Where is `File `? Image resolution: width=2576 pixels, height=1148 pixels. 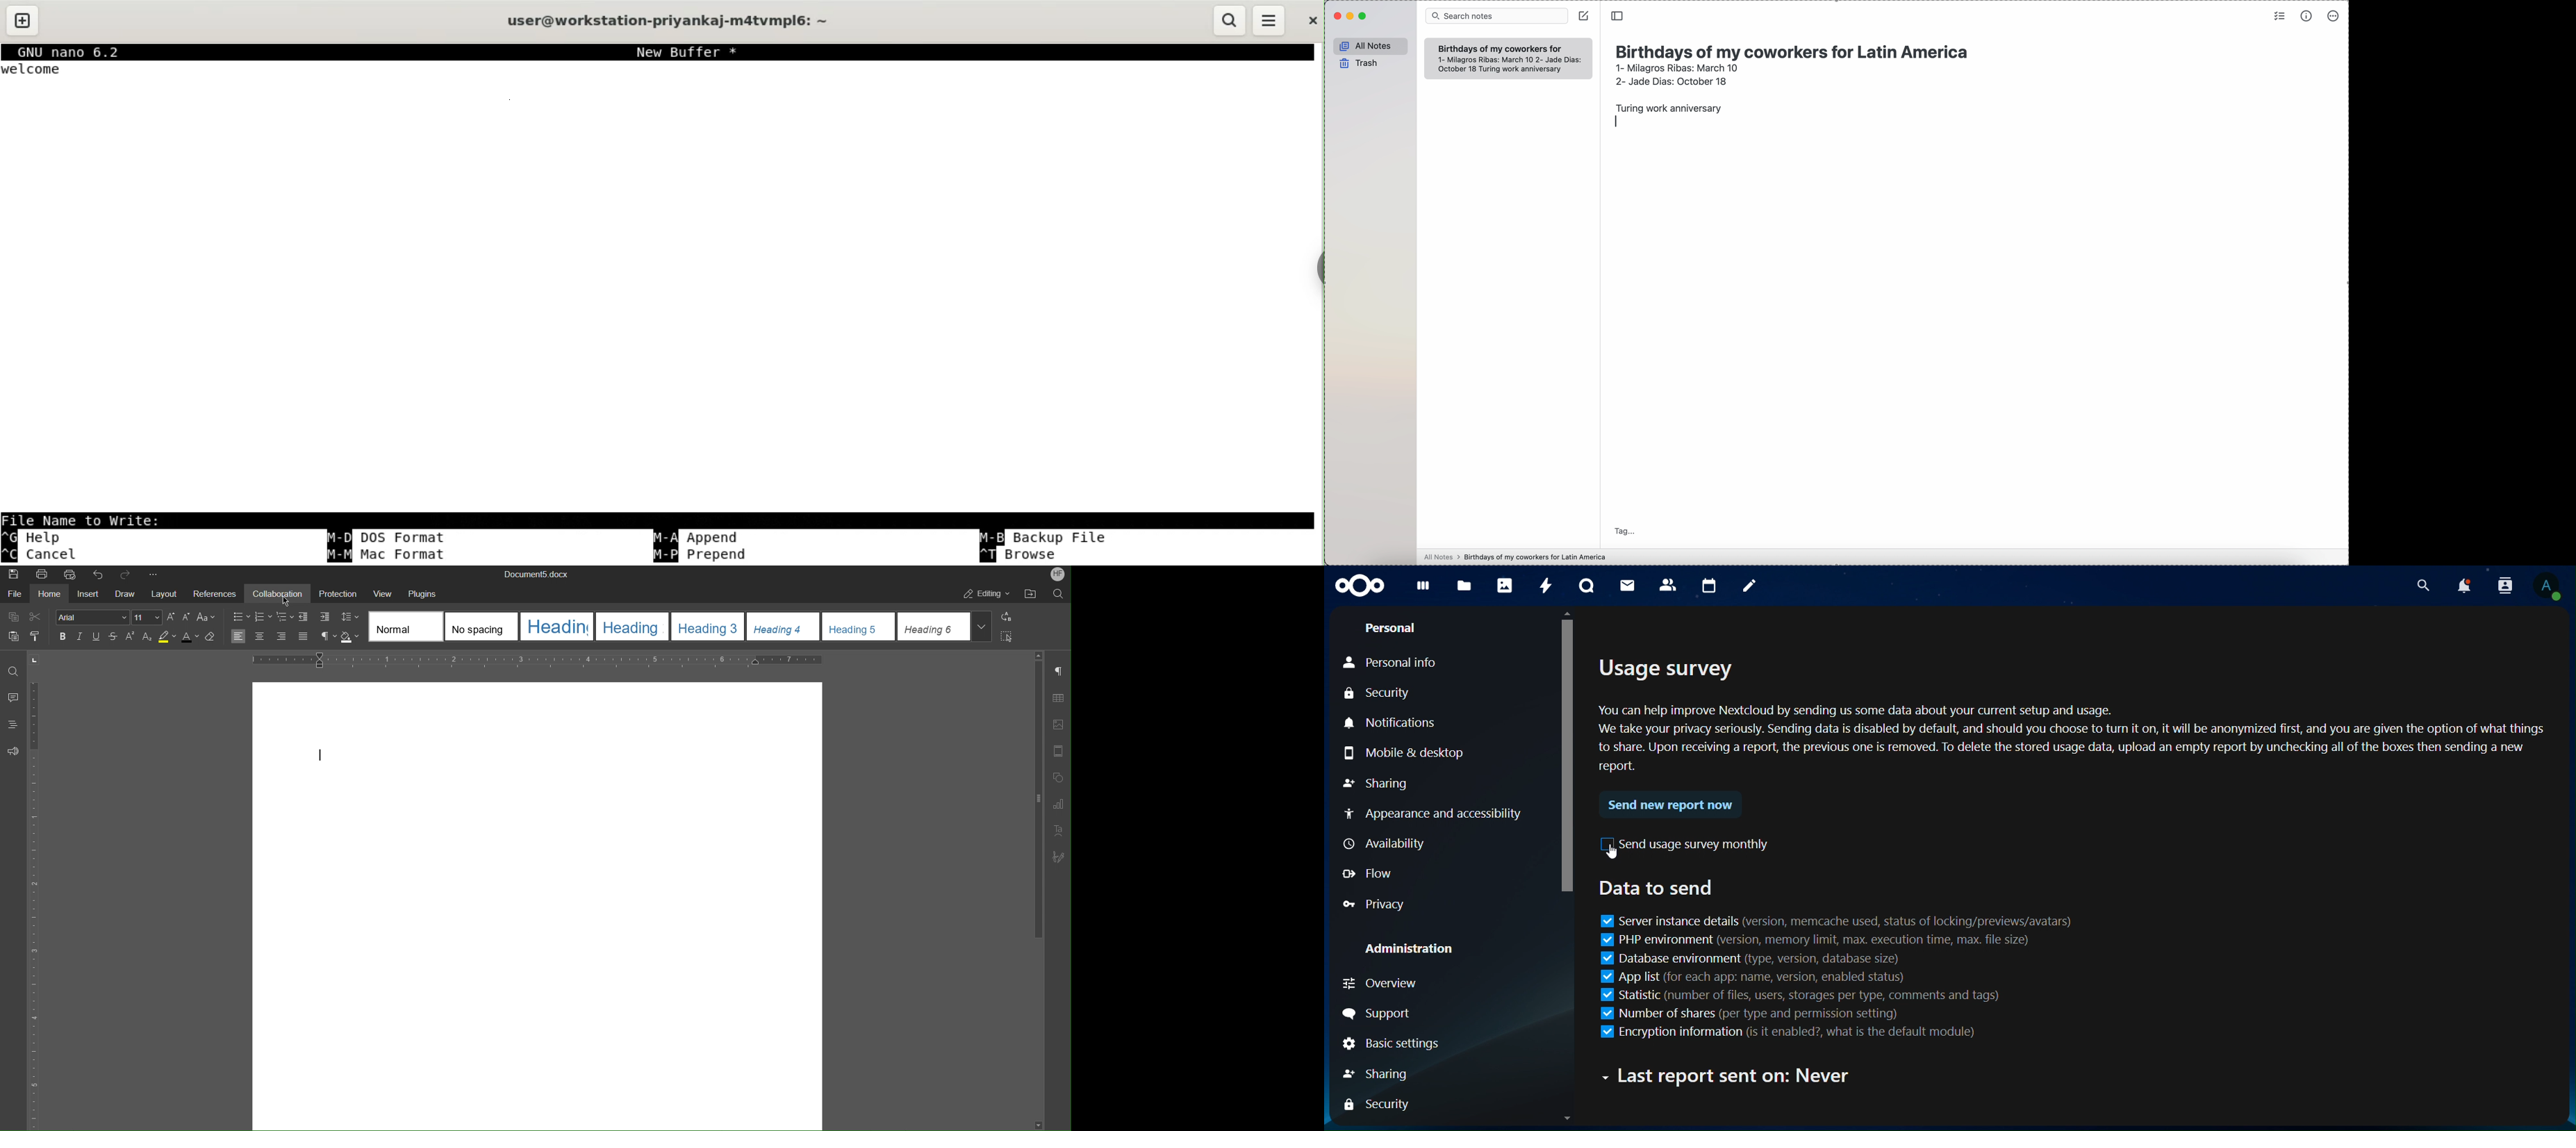
File  is located at coordinates (15, 593).